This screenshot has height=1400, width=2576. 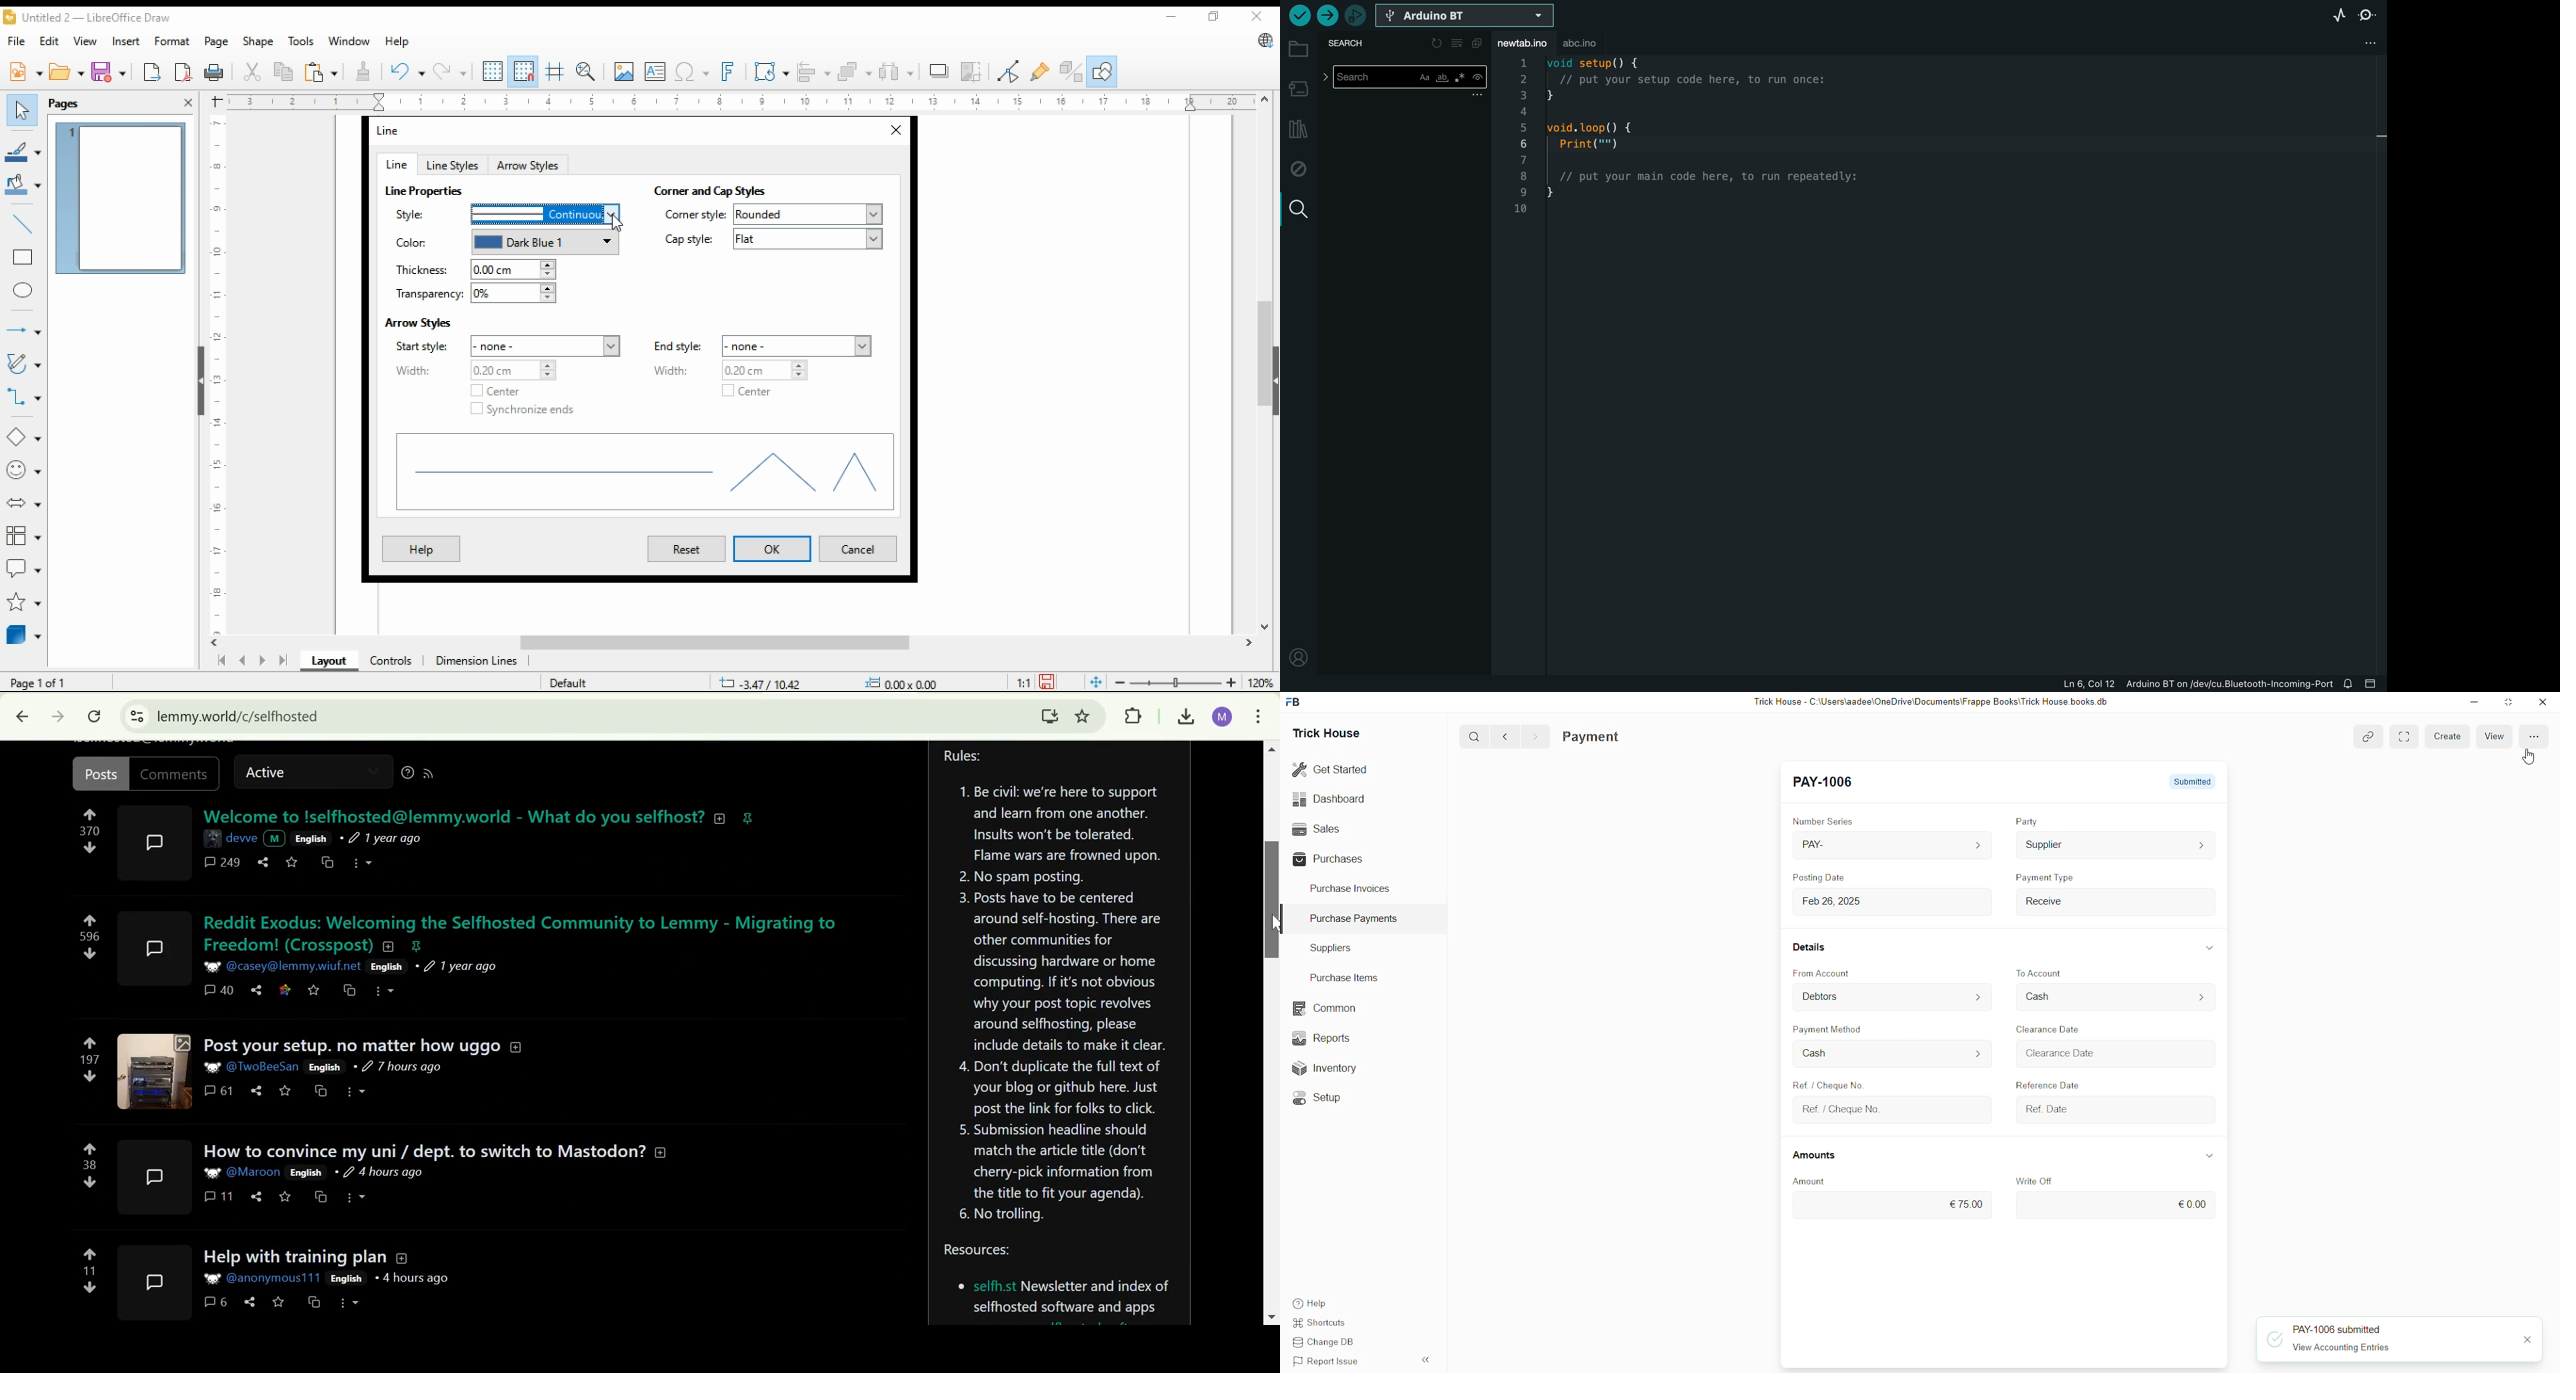 What do you see at coordinates (739, 102) in the screenshot?
I see `horizontal scale` at bounding box center [739, 102].